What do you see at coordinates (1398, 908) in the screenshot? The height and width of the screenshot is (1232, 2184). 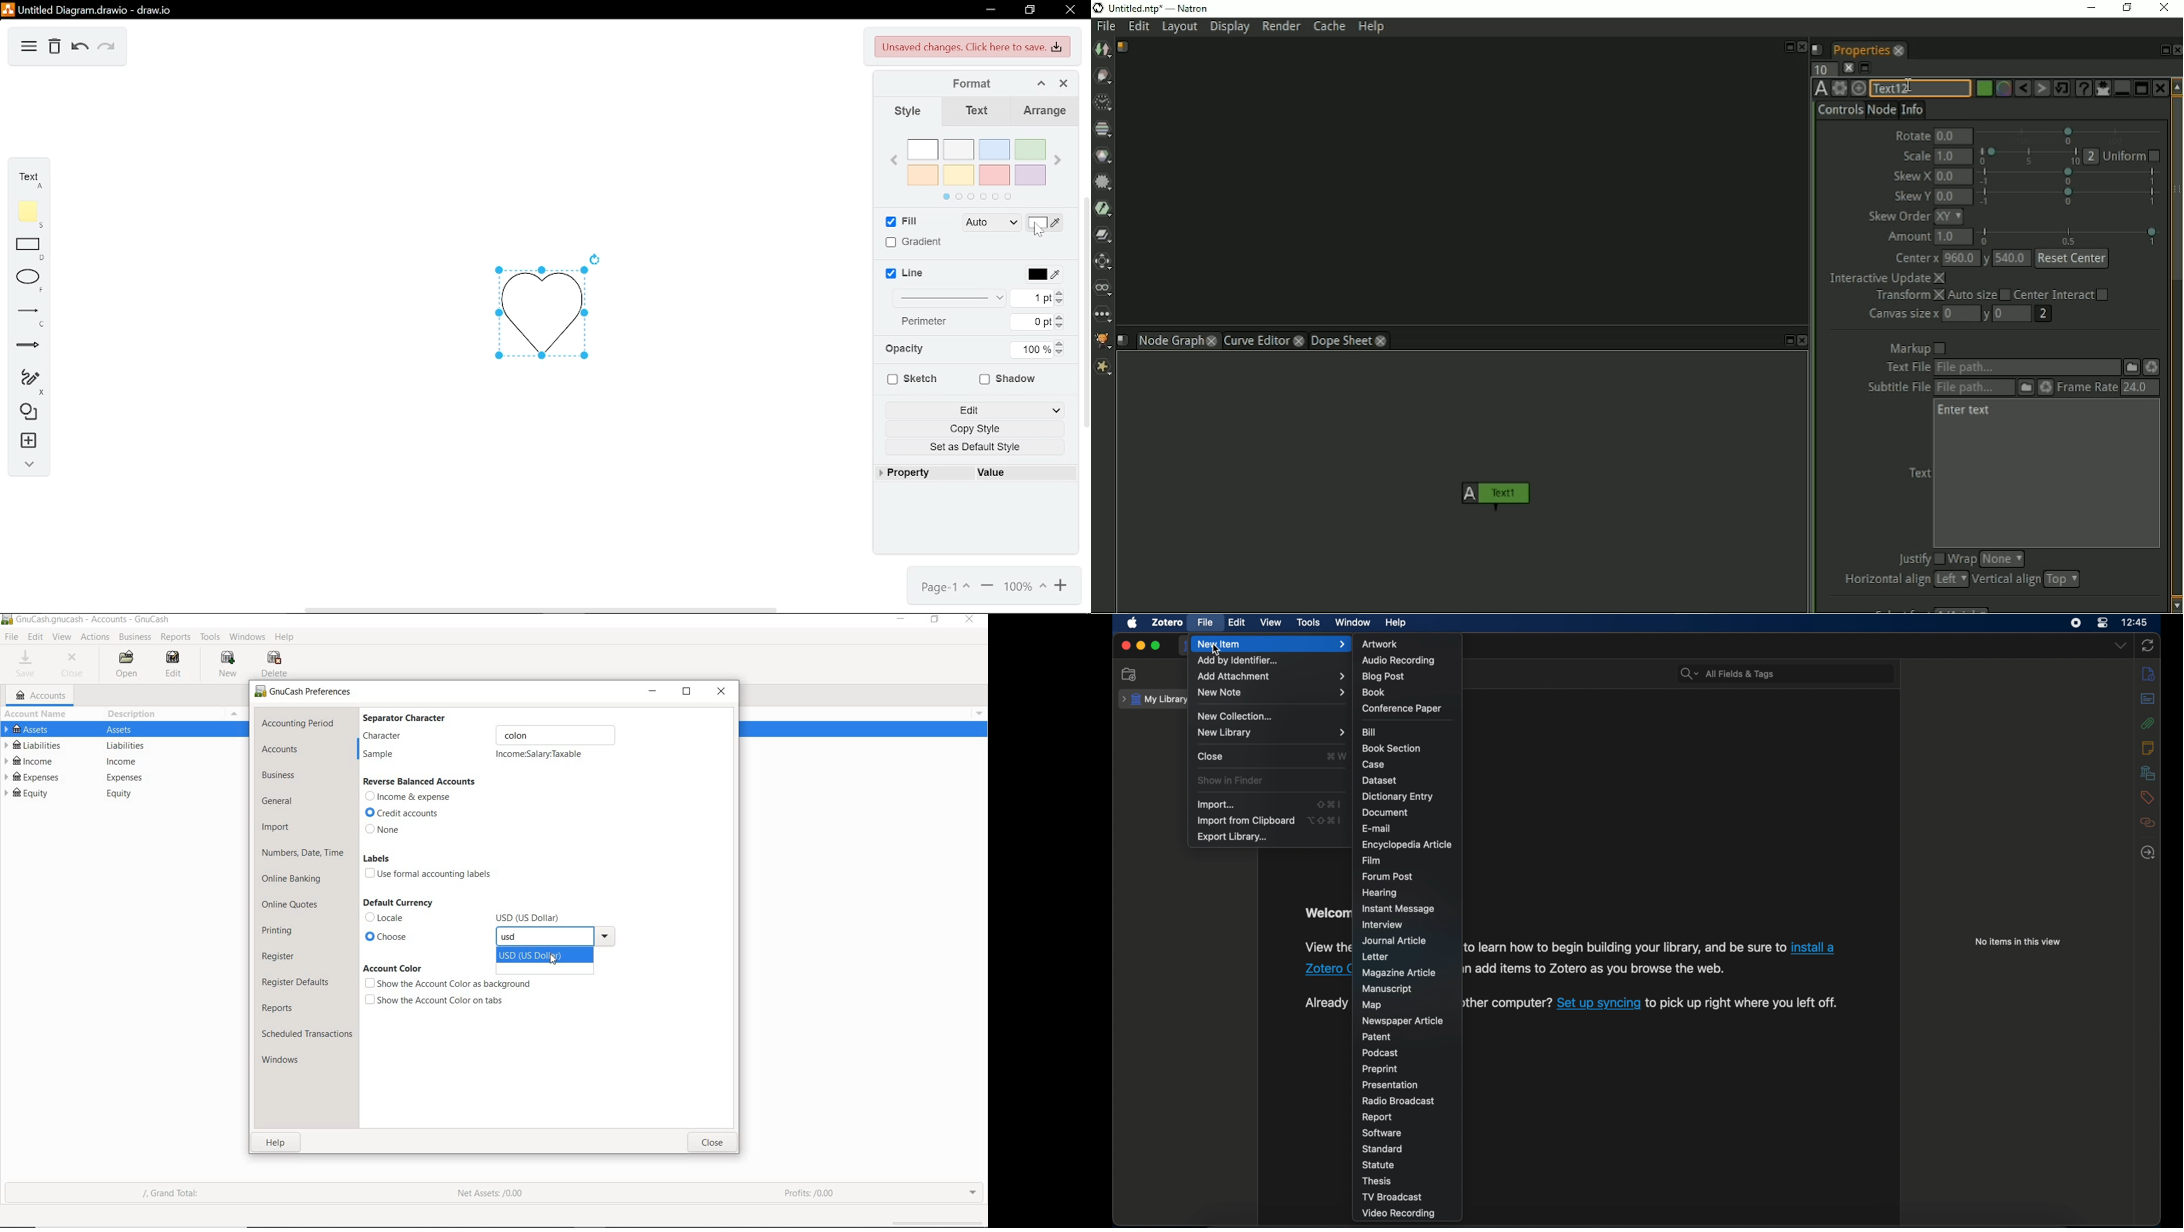 I see `instant message` at bounding box center [1398, 908].